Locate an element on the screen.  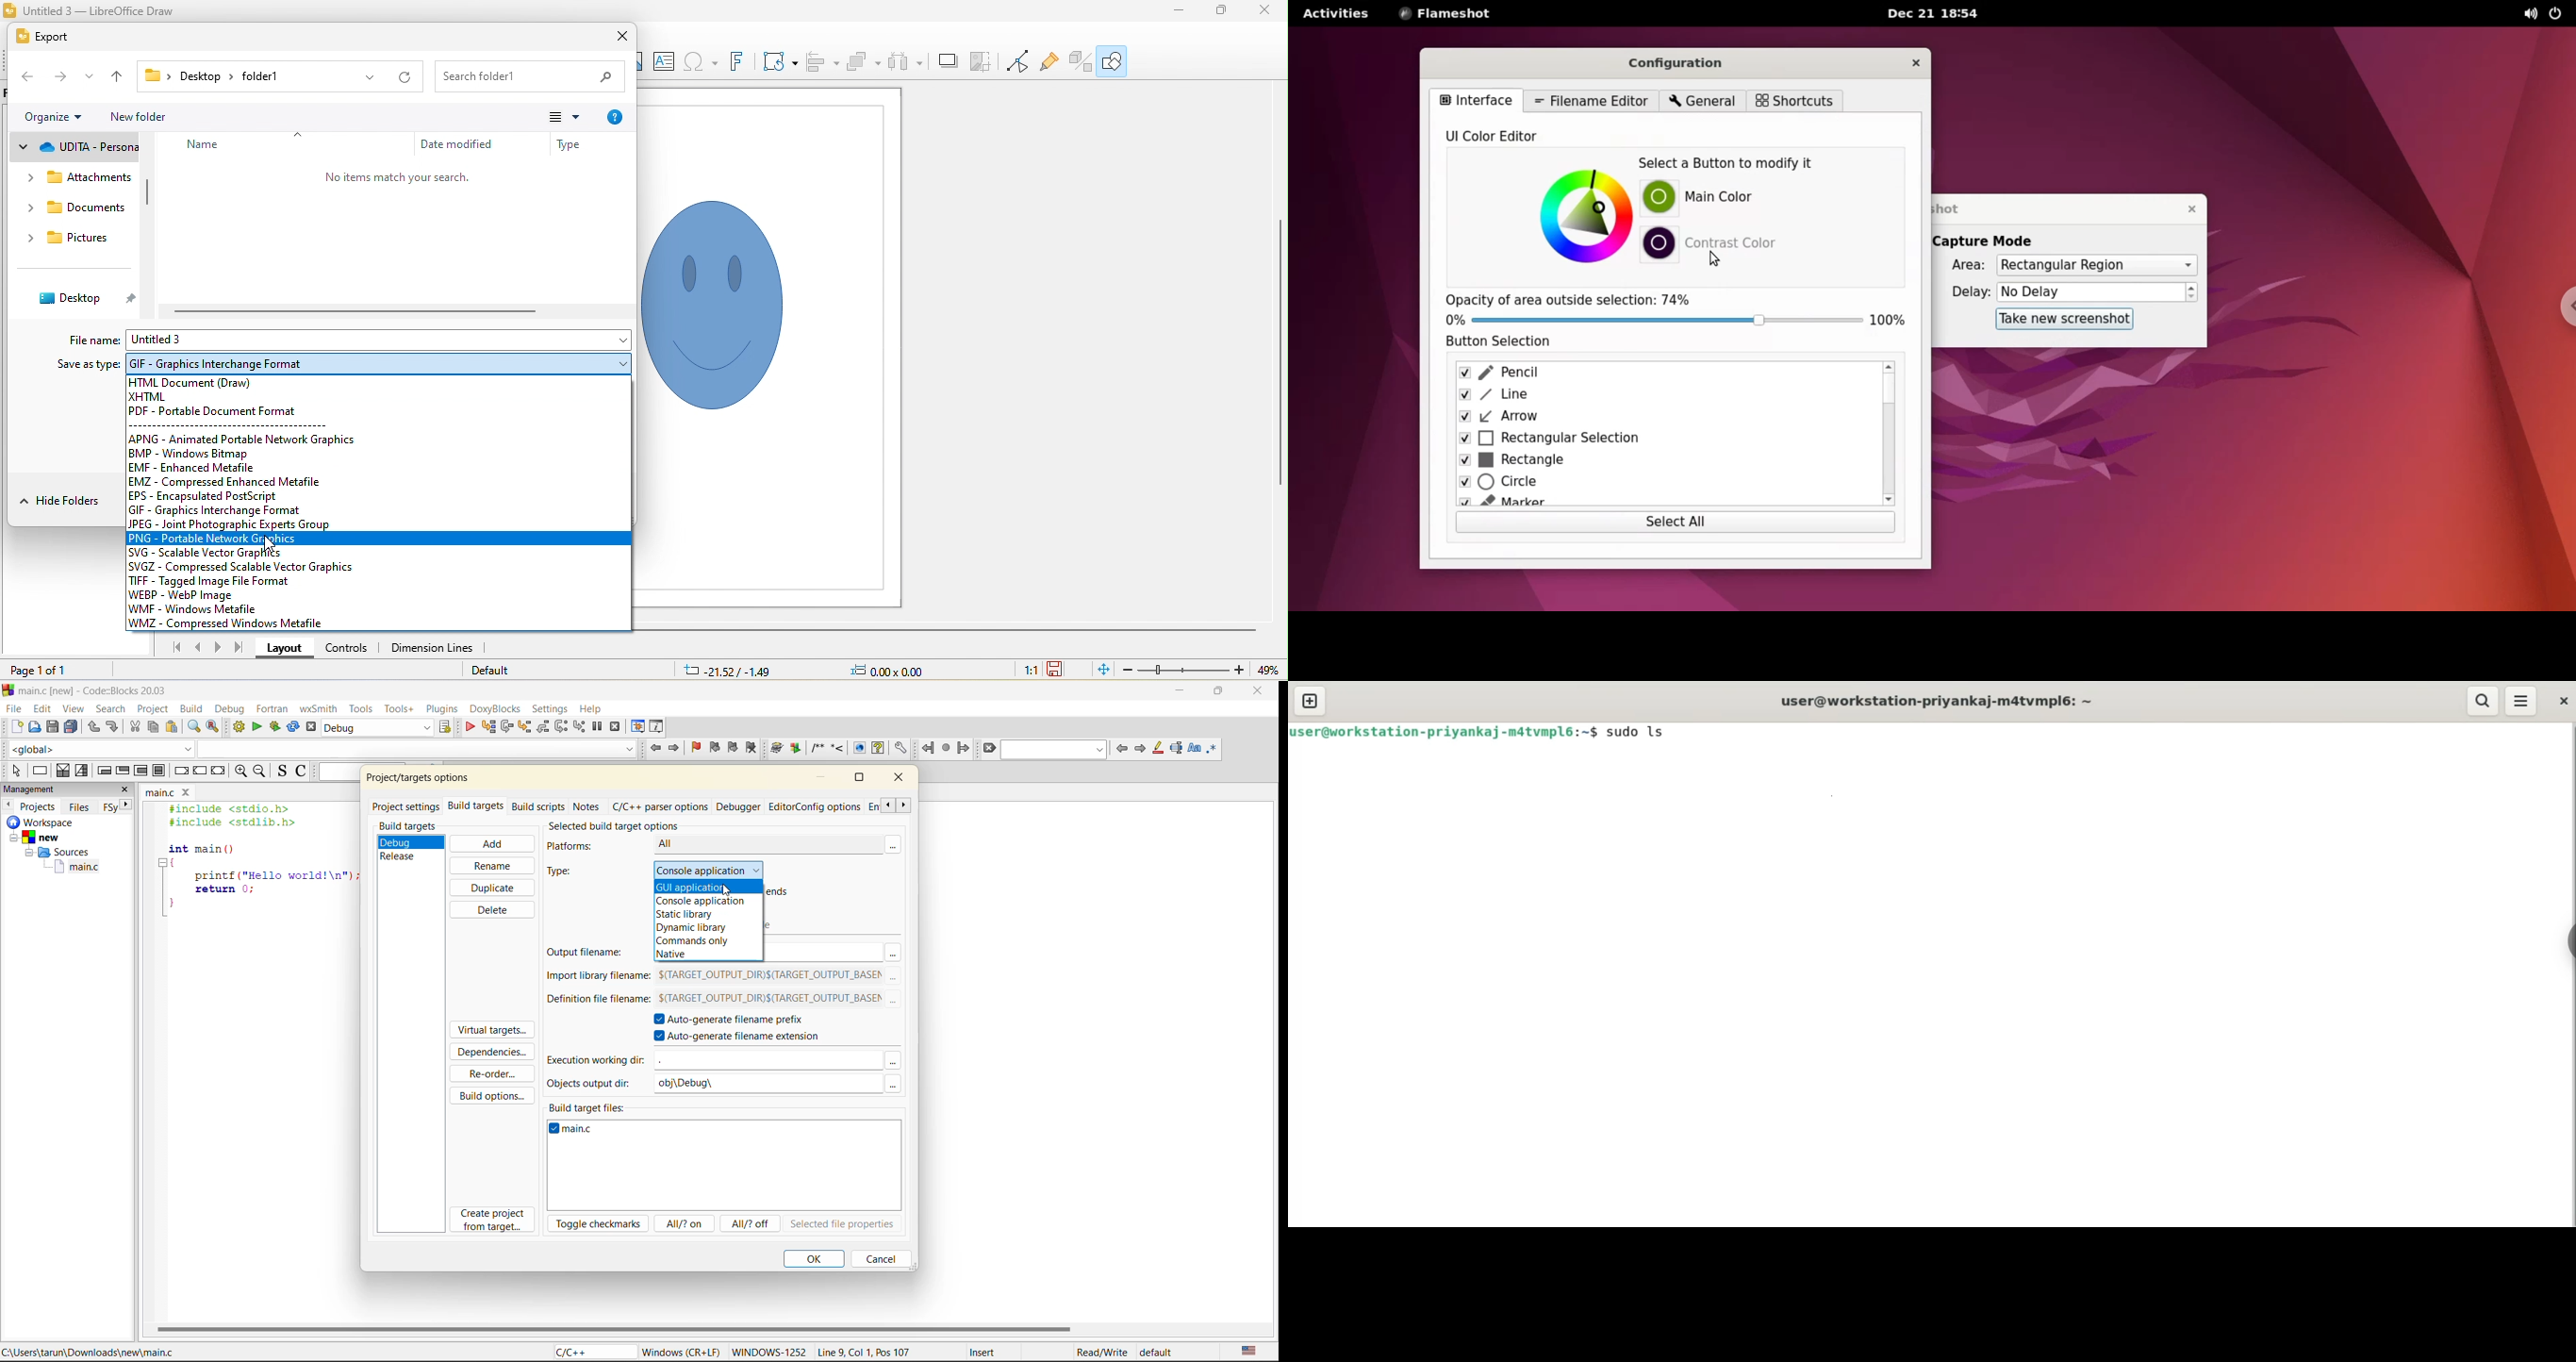
build scripts is located at coordinates (540, 807).